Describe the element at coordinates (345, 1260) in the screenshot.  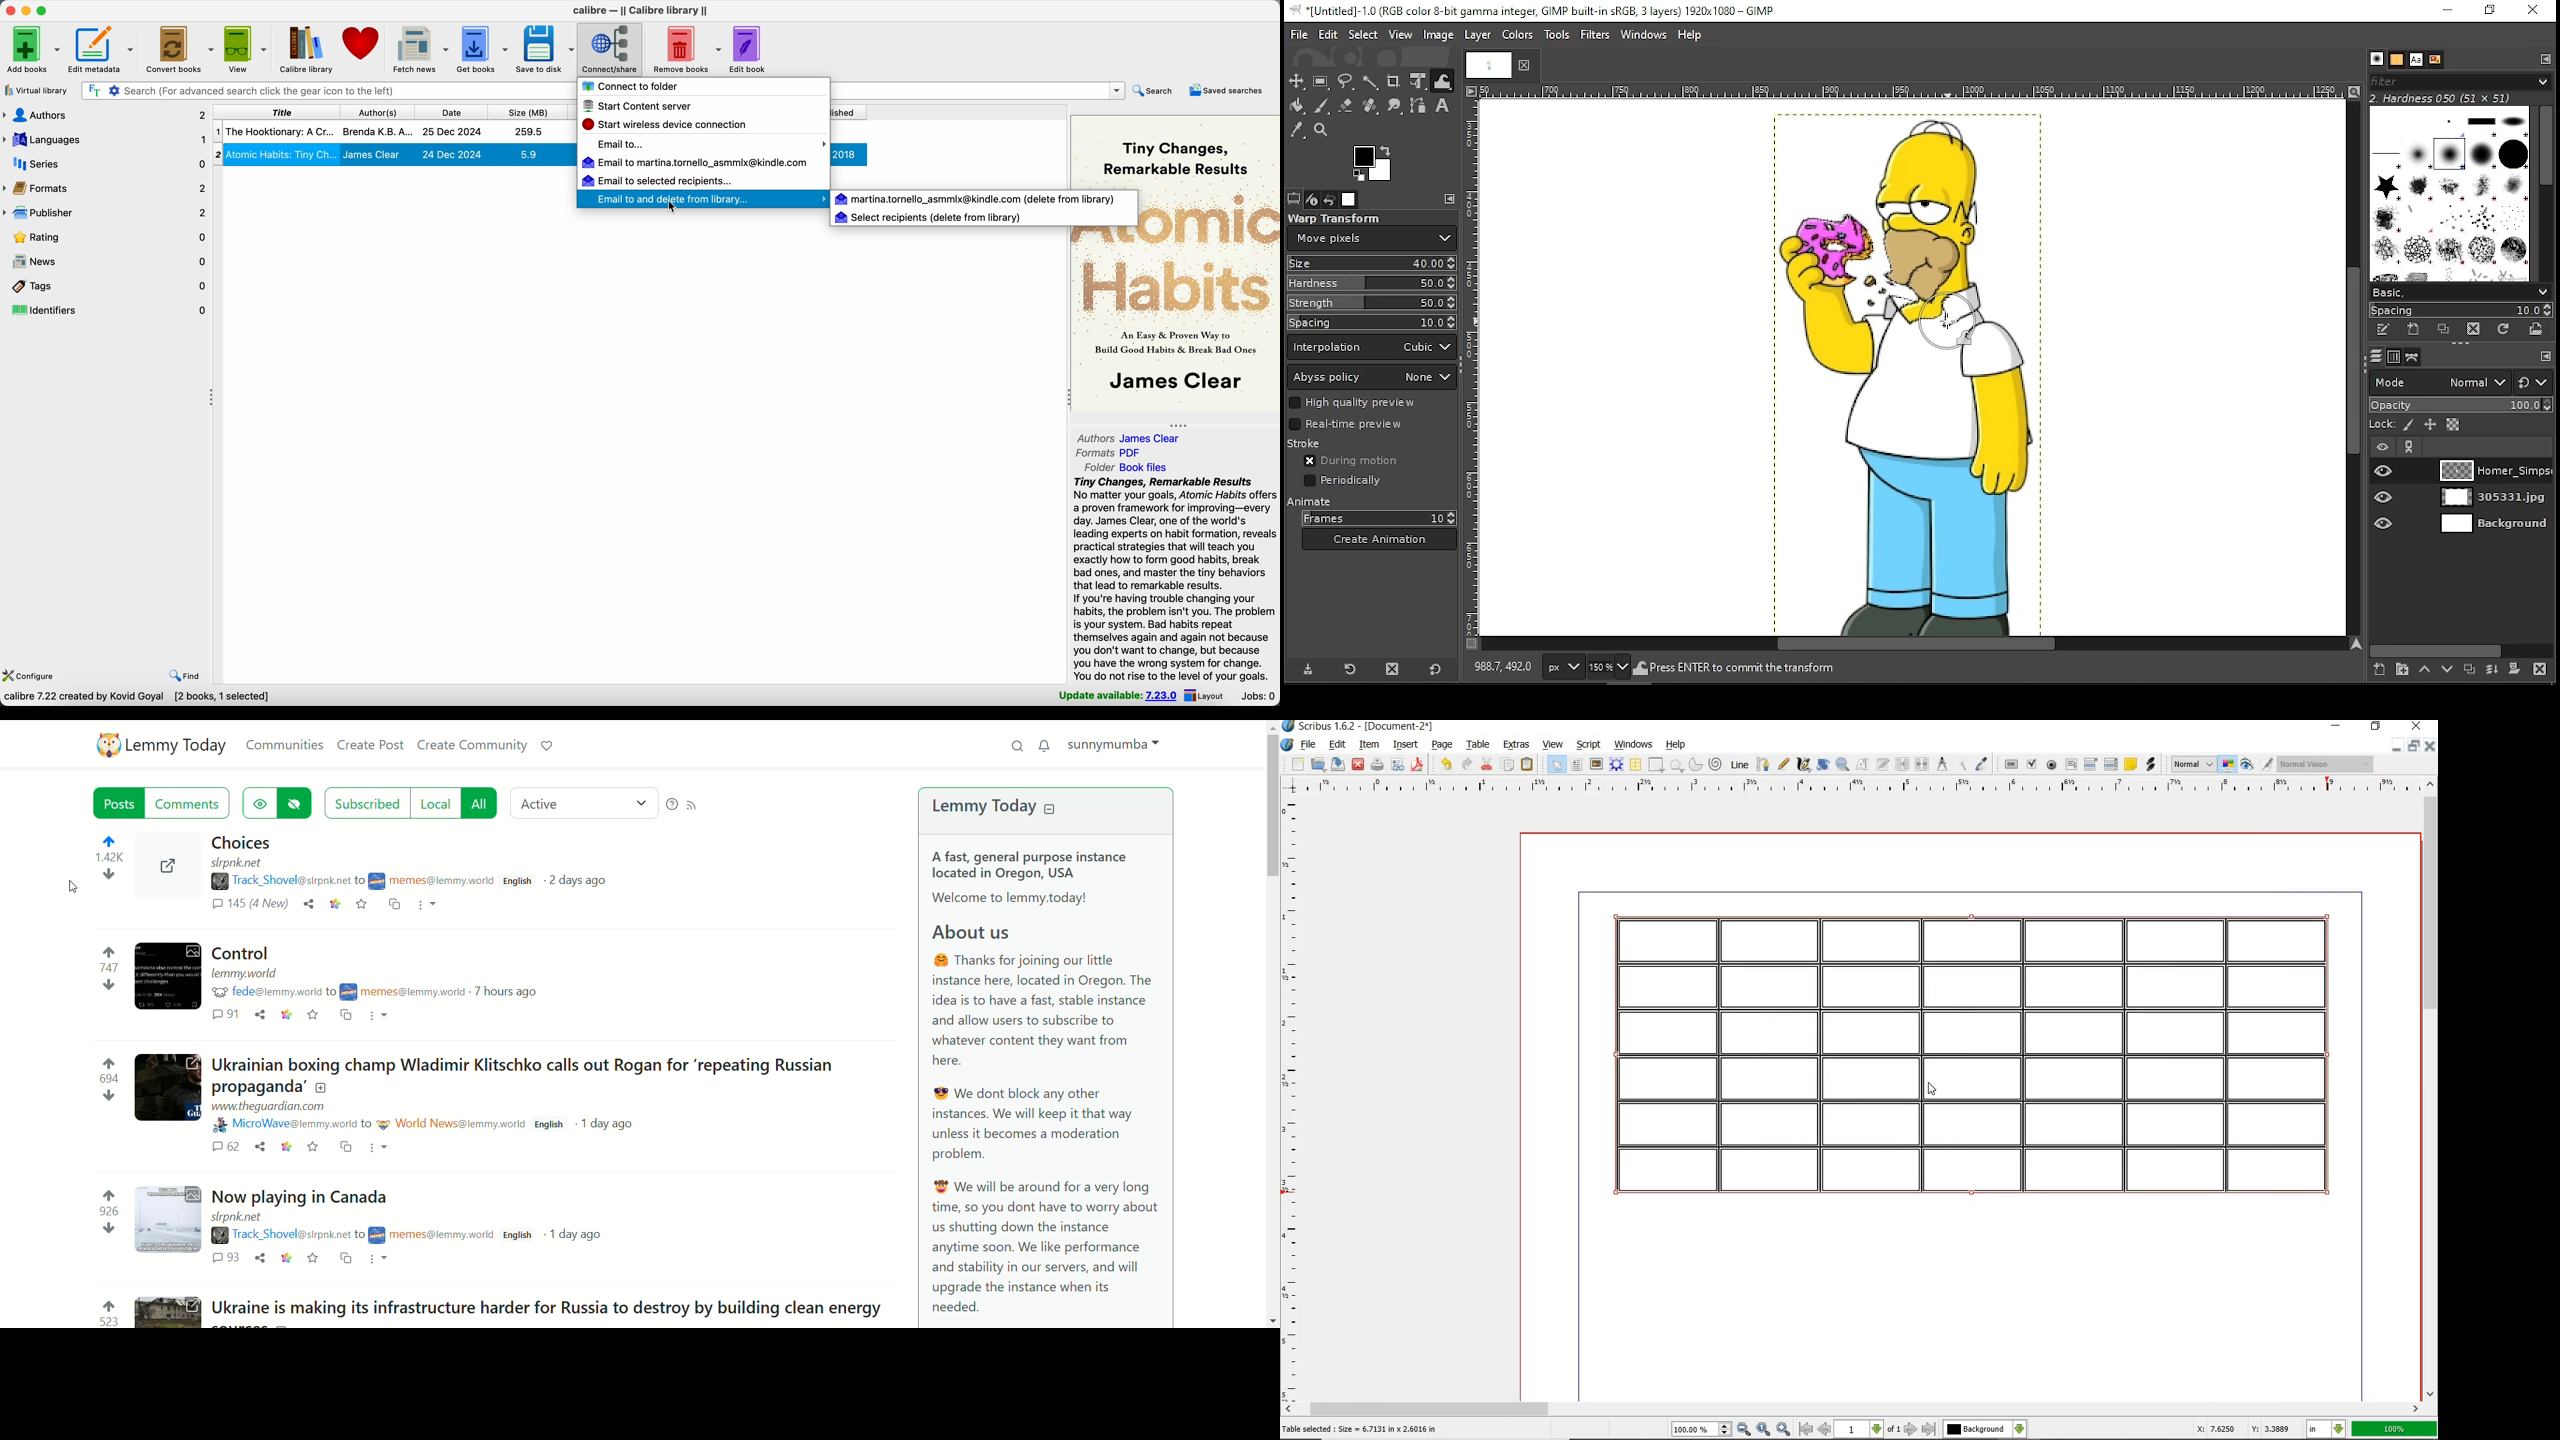
I see `Copy` at that location.